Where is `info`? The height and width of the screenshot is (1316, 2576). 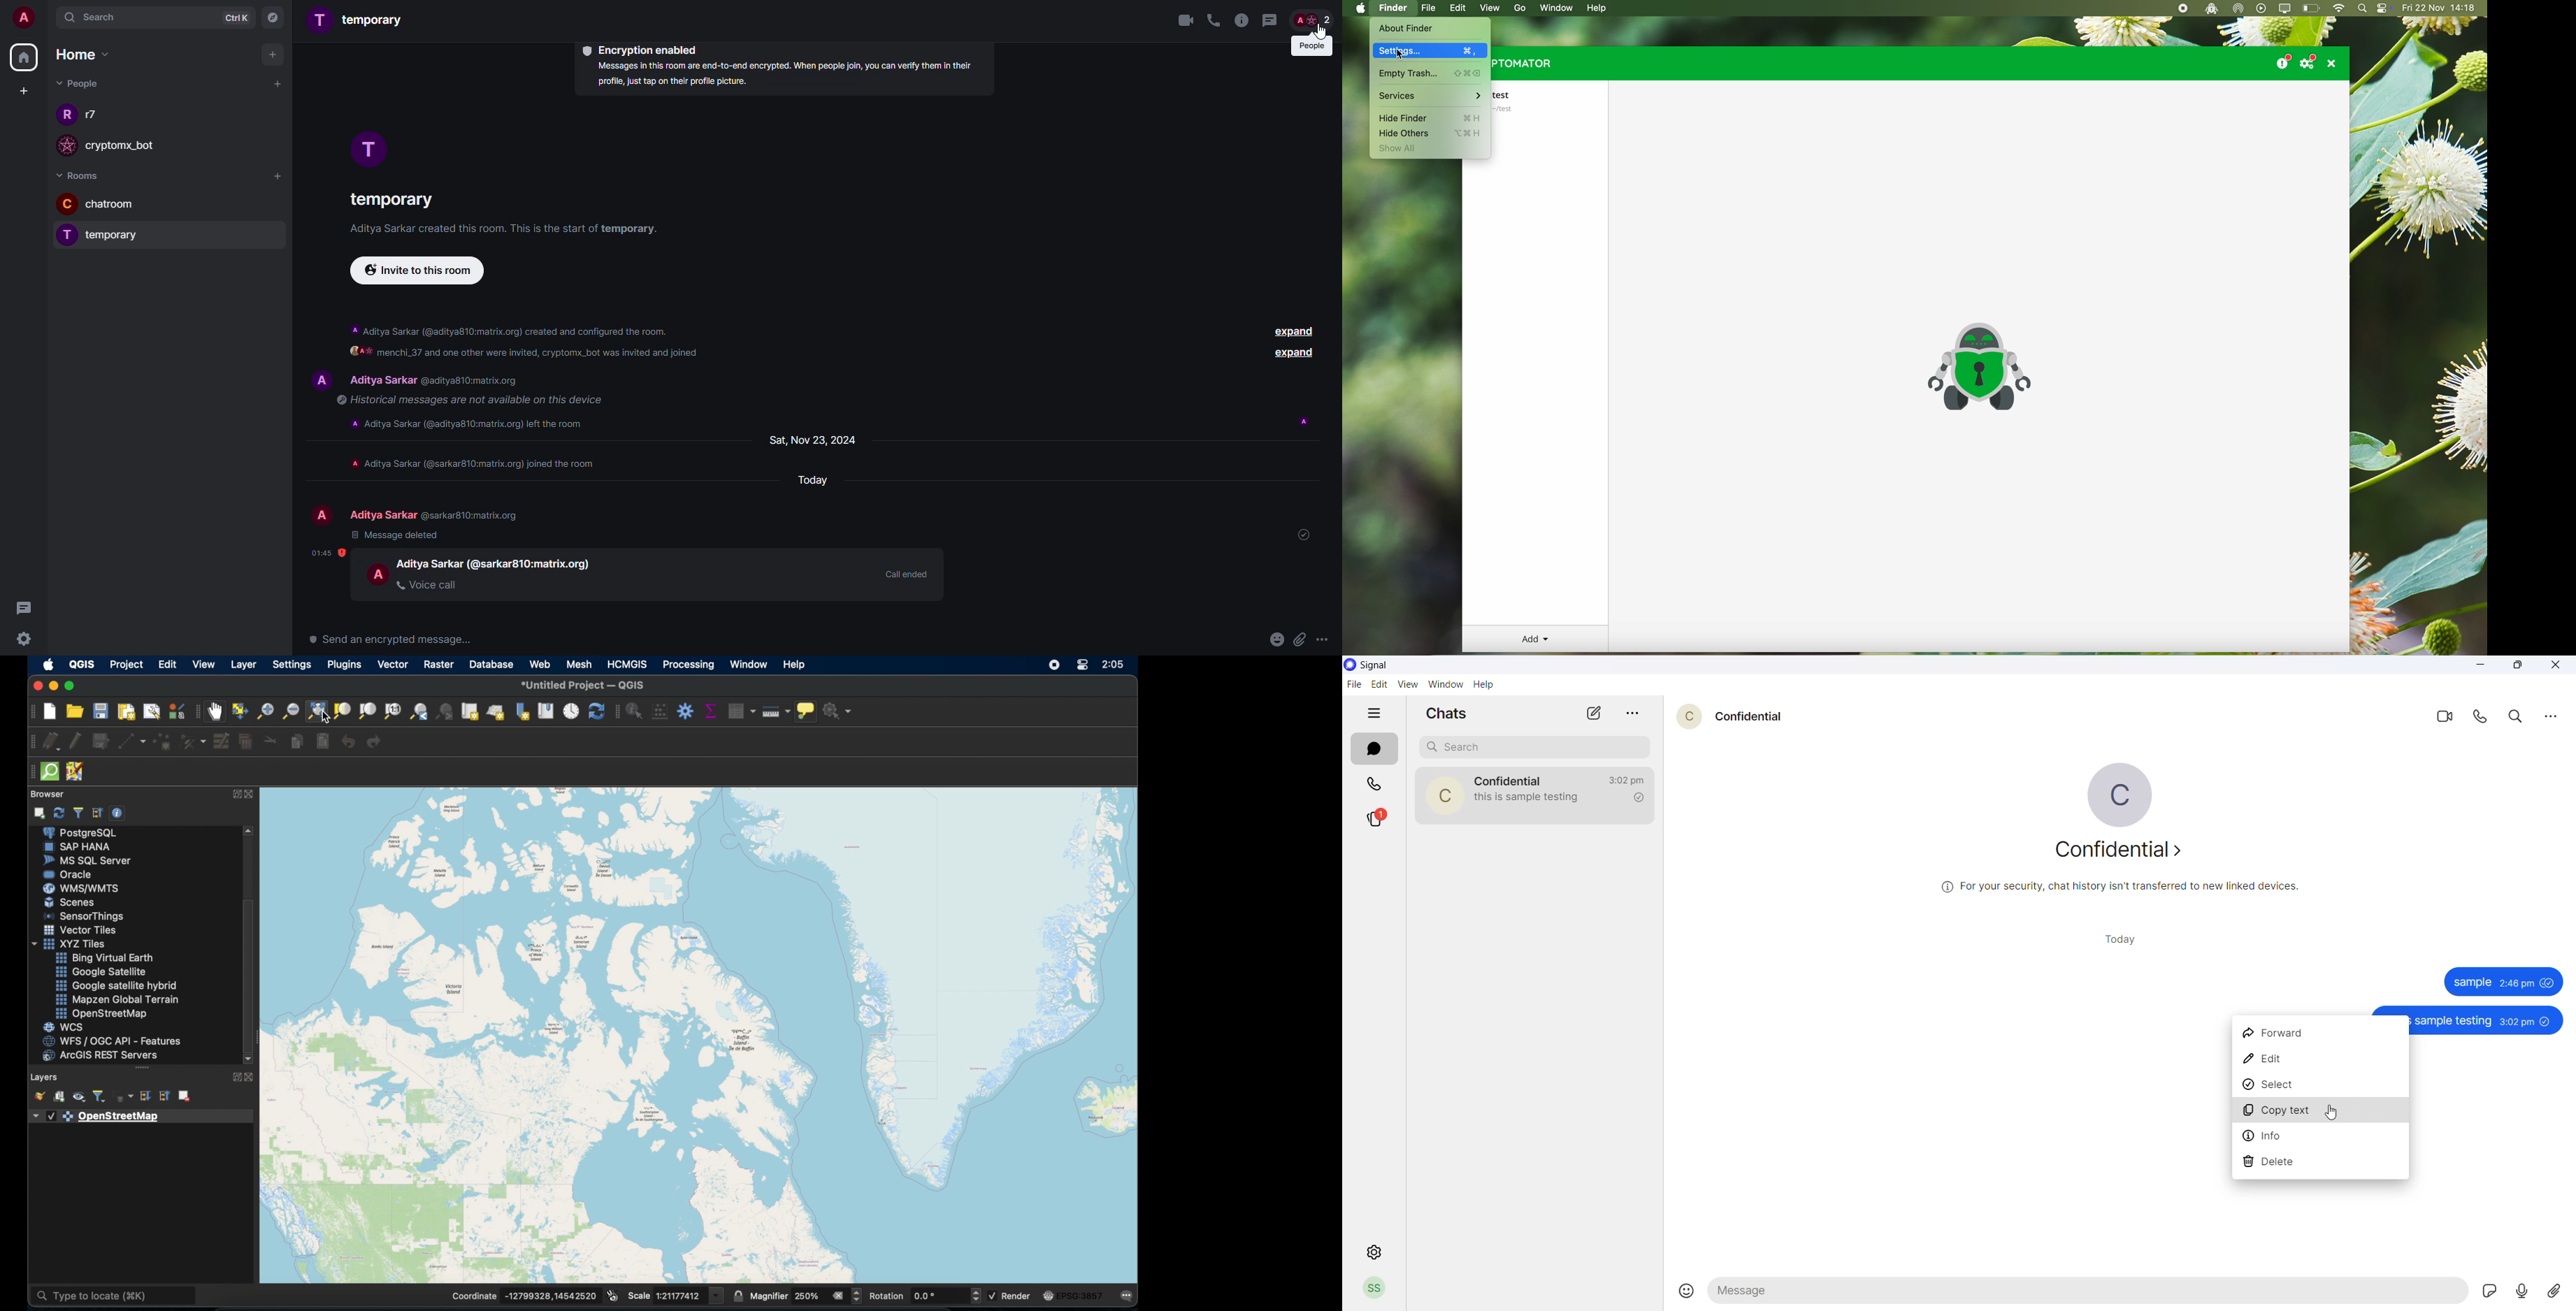 info is located at coordinates (509, 229).